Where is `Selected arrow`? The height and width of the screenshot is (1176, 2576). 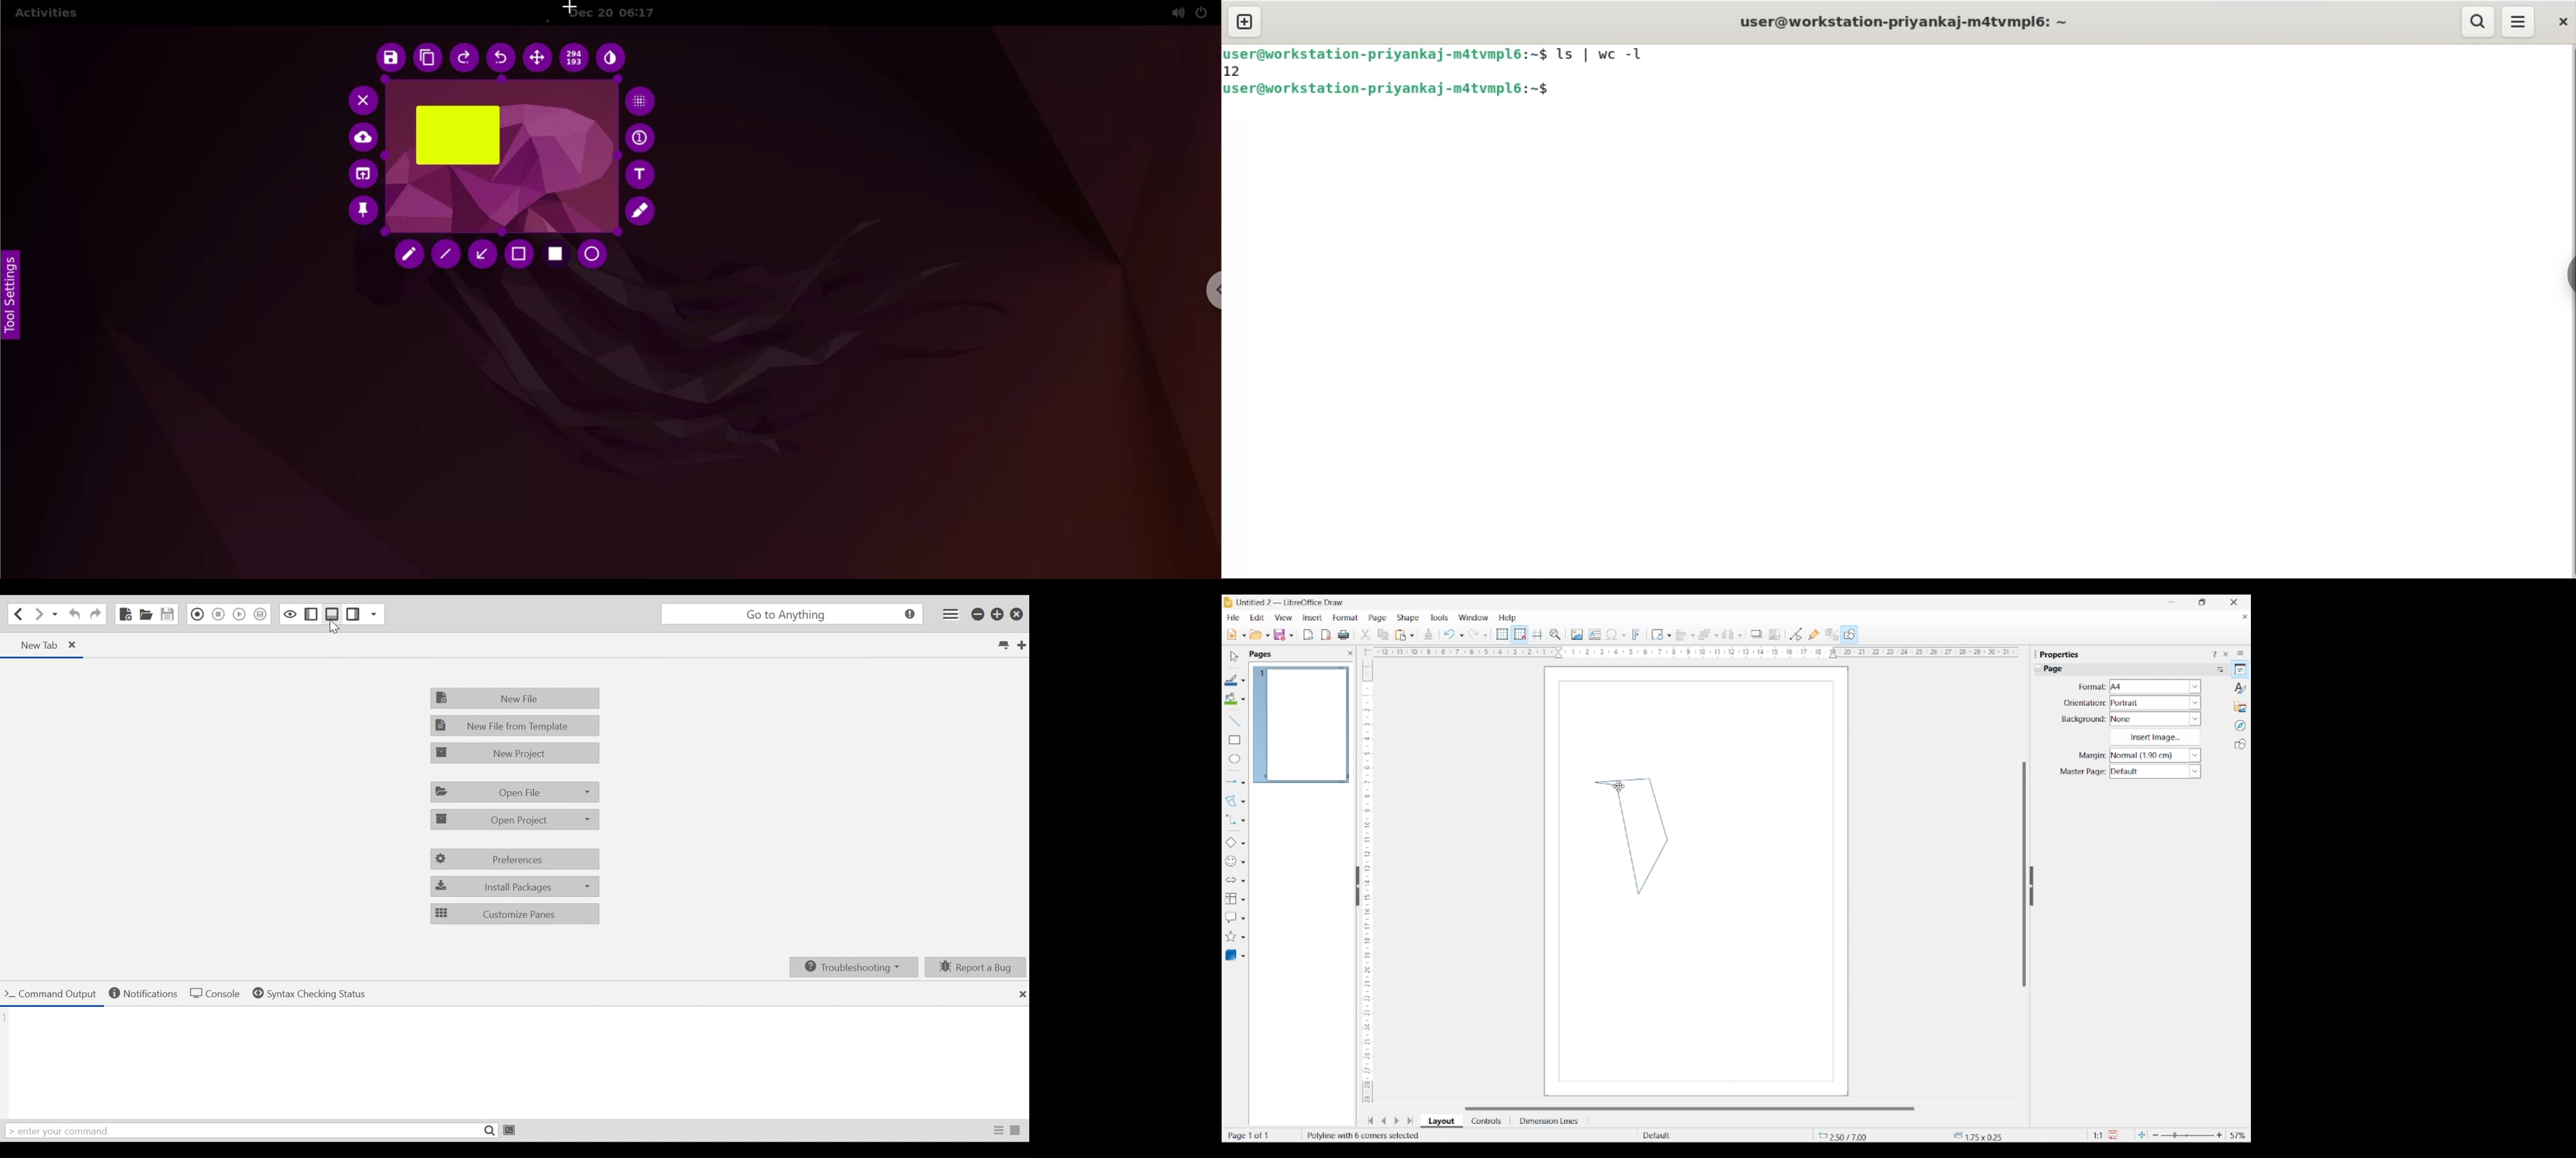 Selected arrow is located at coordinates (1231, 782).